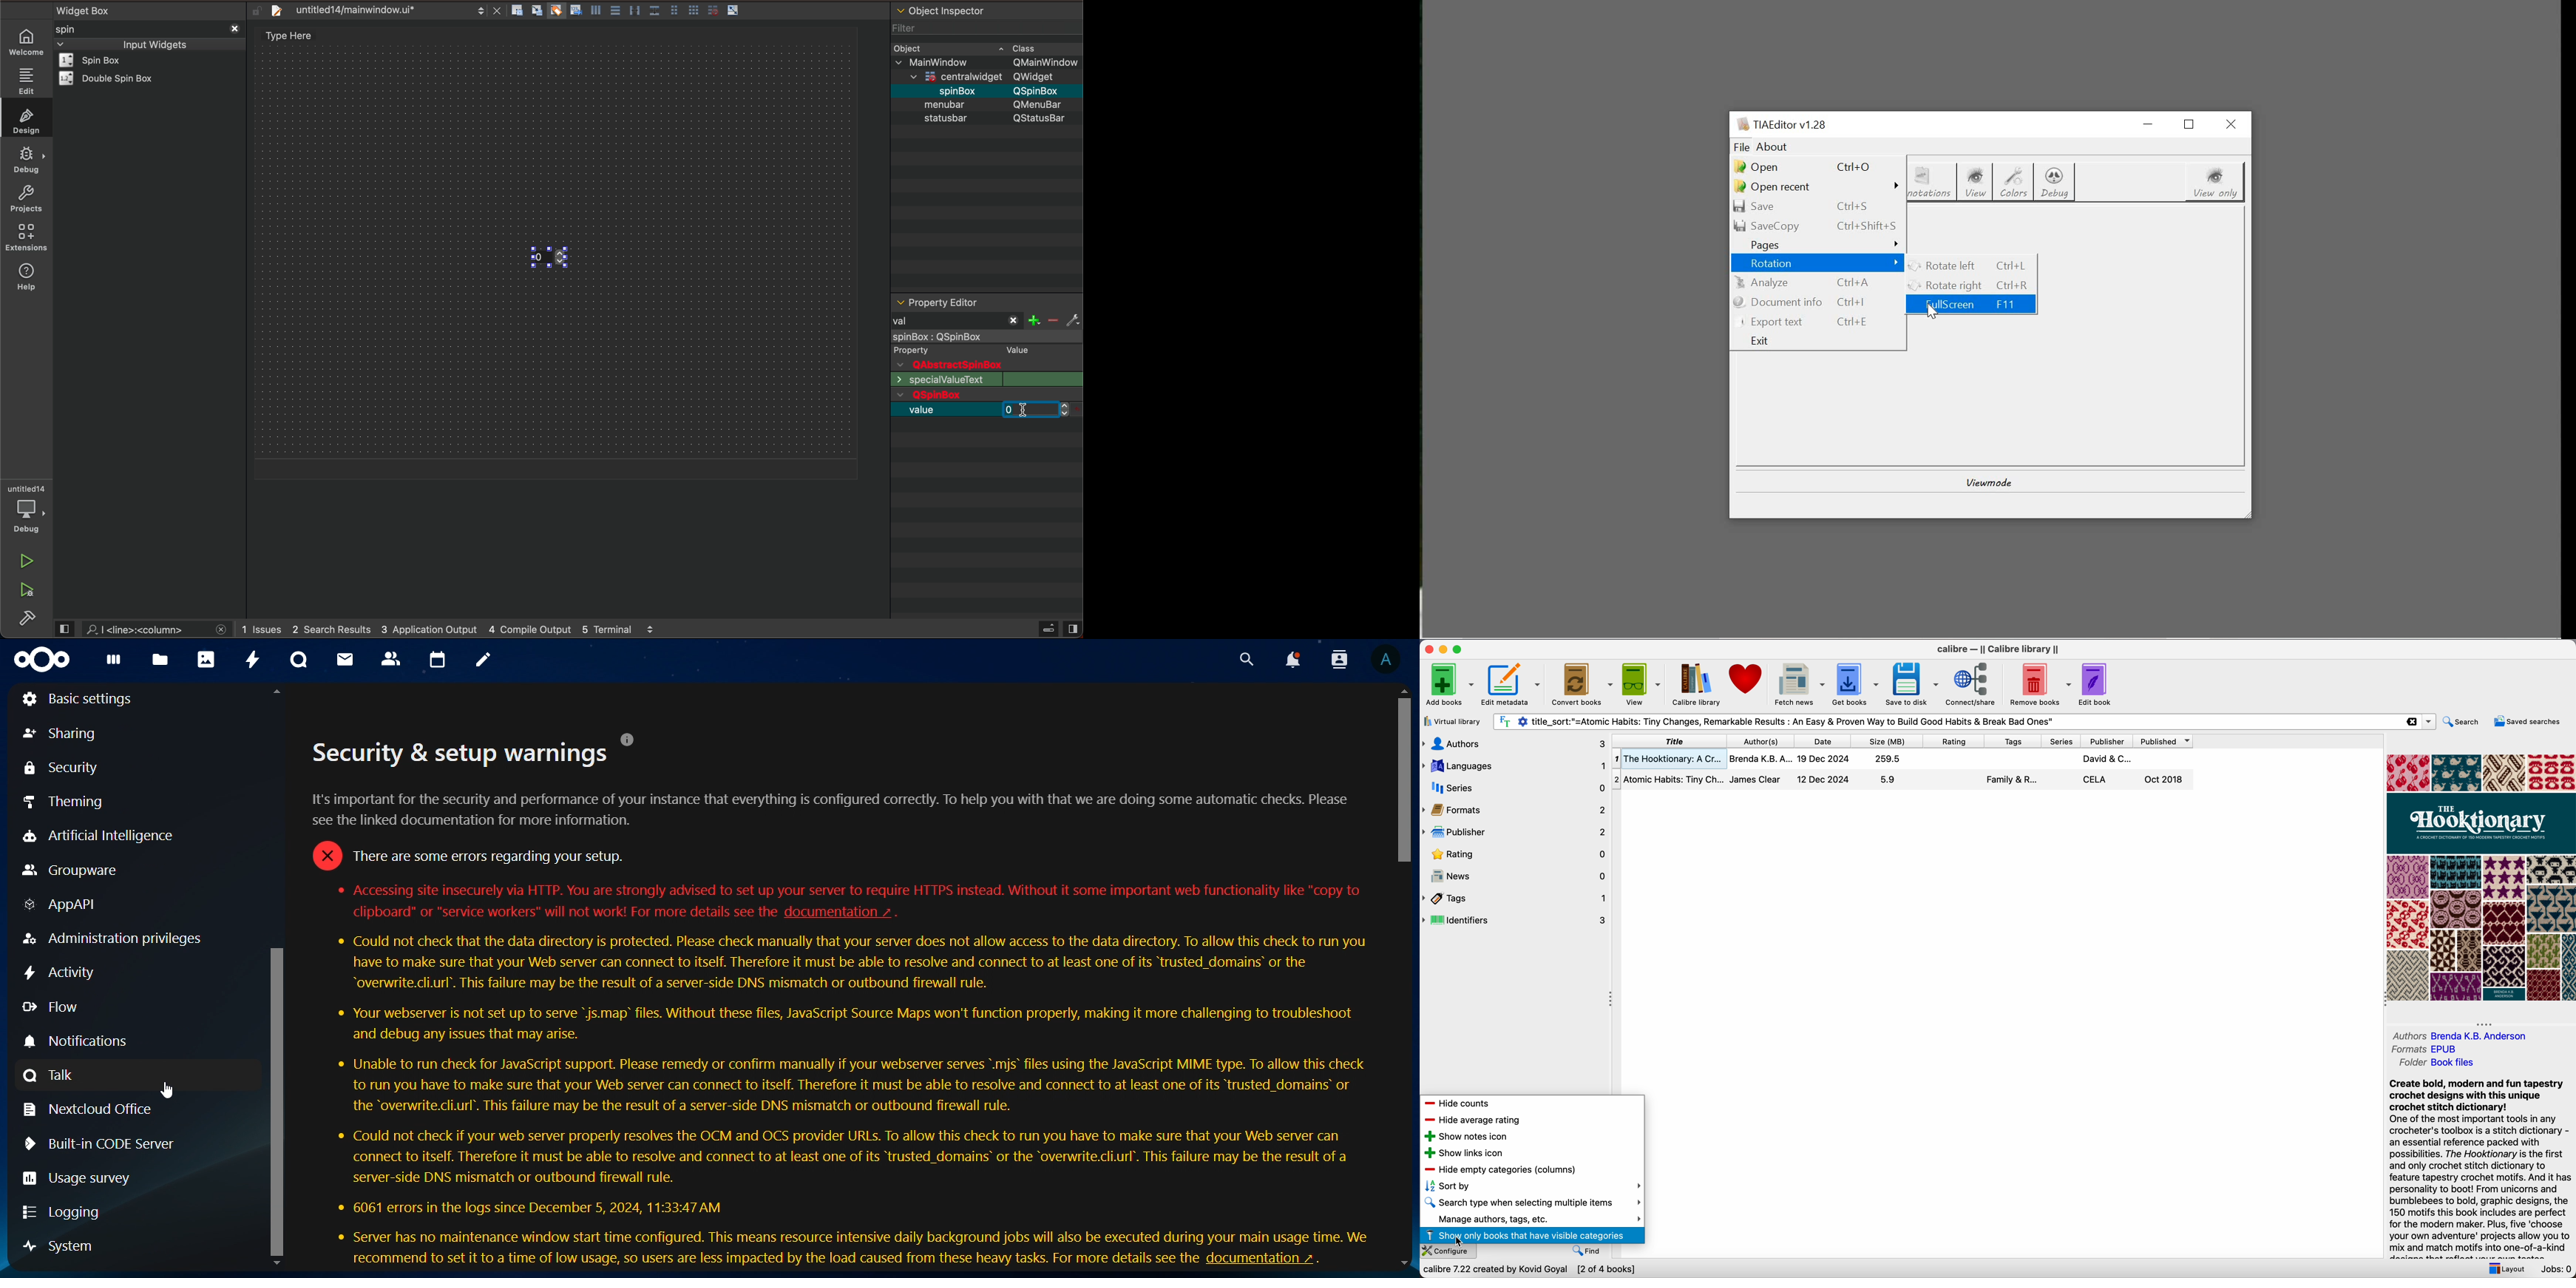 The width and height of the screenshot is (2576, 1288). What do you see at coordinates (65, 803) in the screenshot?
I see `theming` at bounding box center [65, 803].